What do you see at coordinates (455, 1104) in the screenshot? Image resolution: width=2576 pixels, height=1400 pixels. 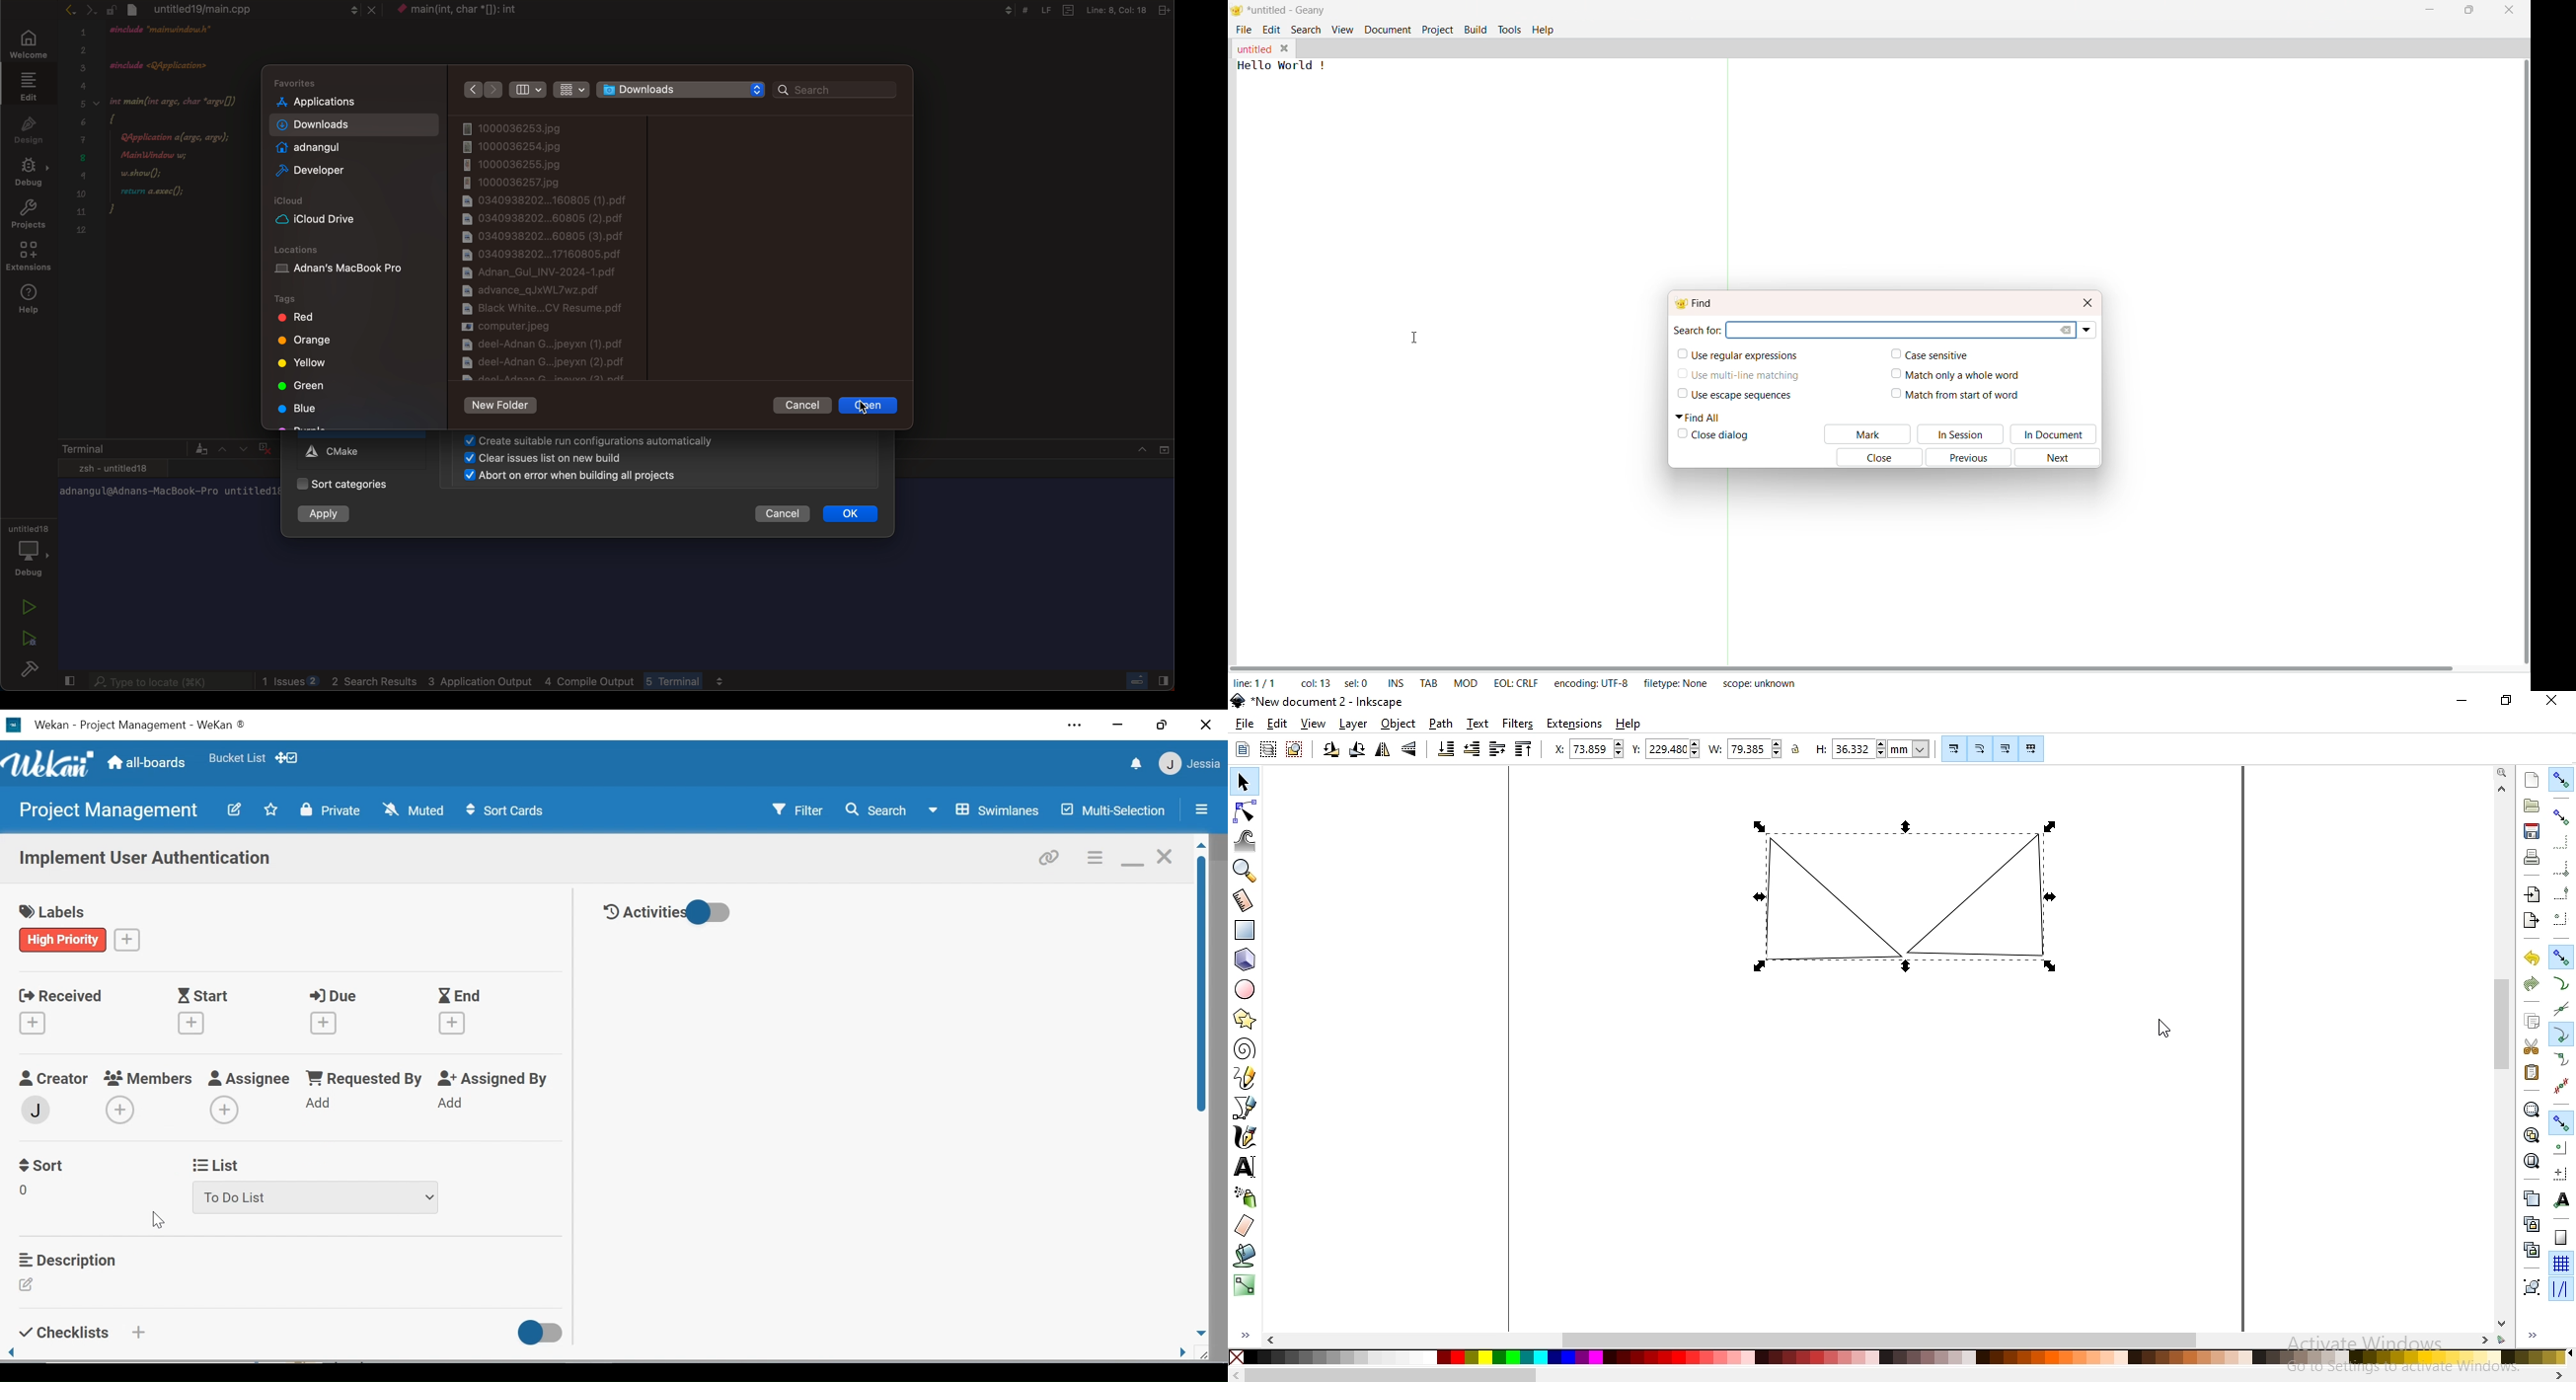 I see `add` at bounding box center [455, 1104].